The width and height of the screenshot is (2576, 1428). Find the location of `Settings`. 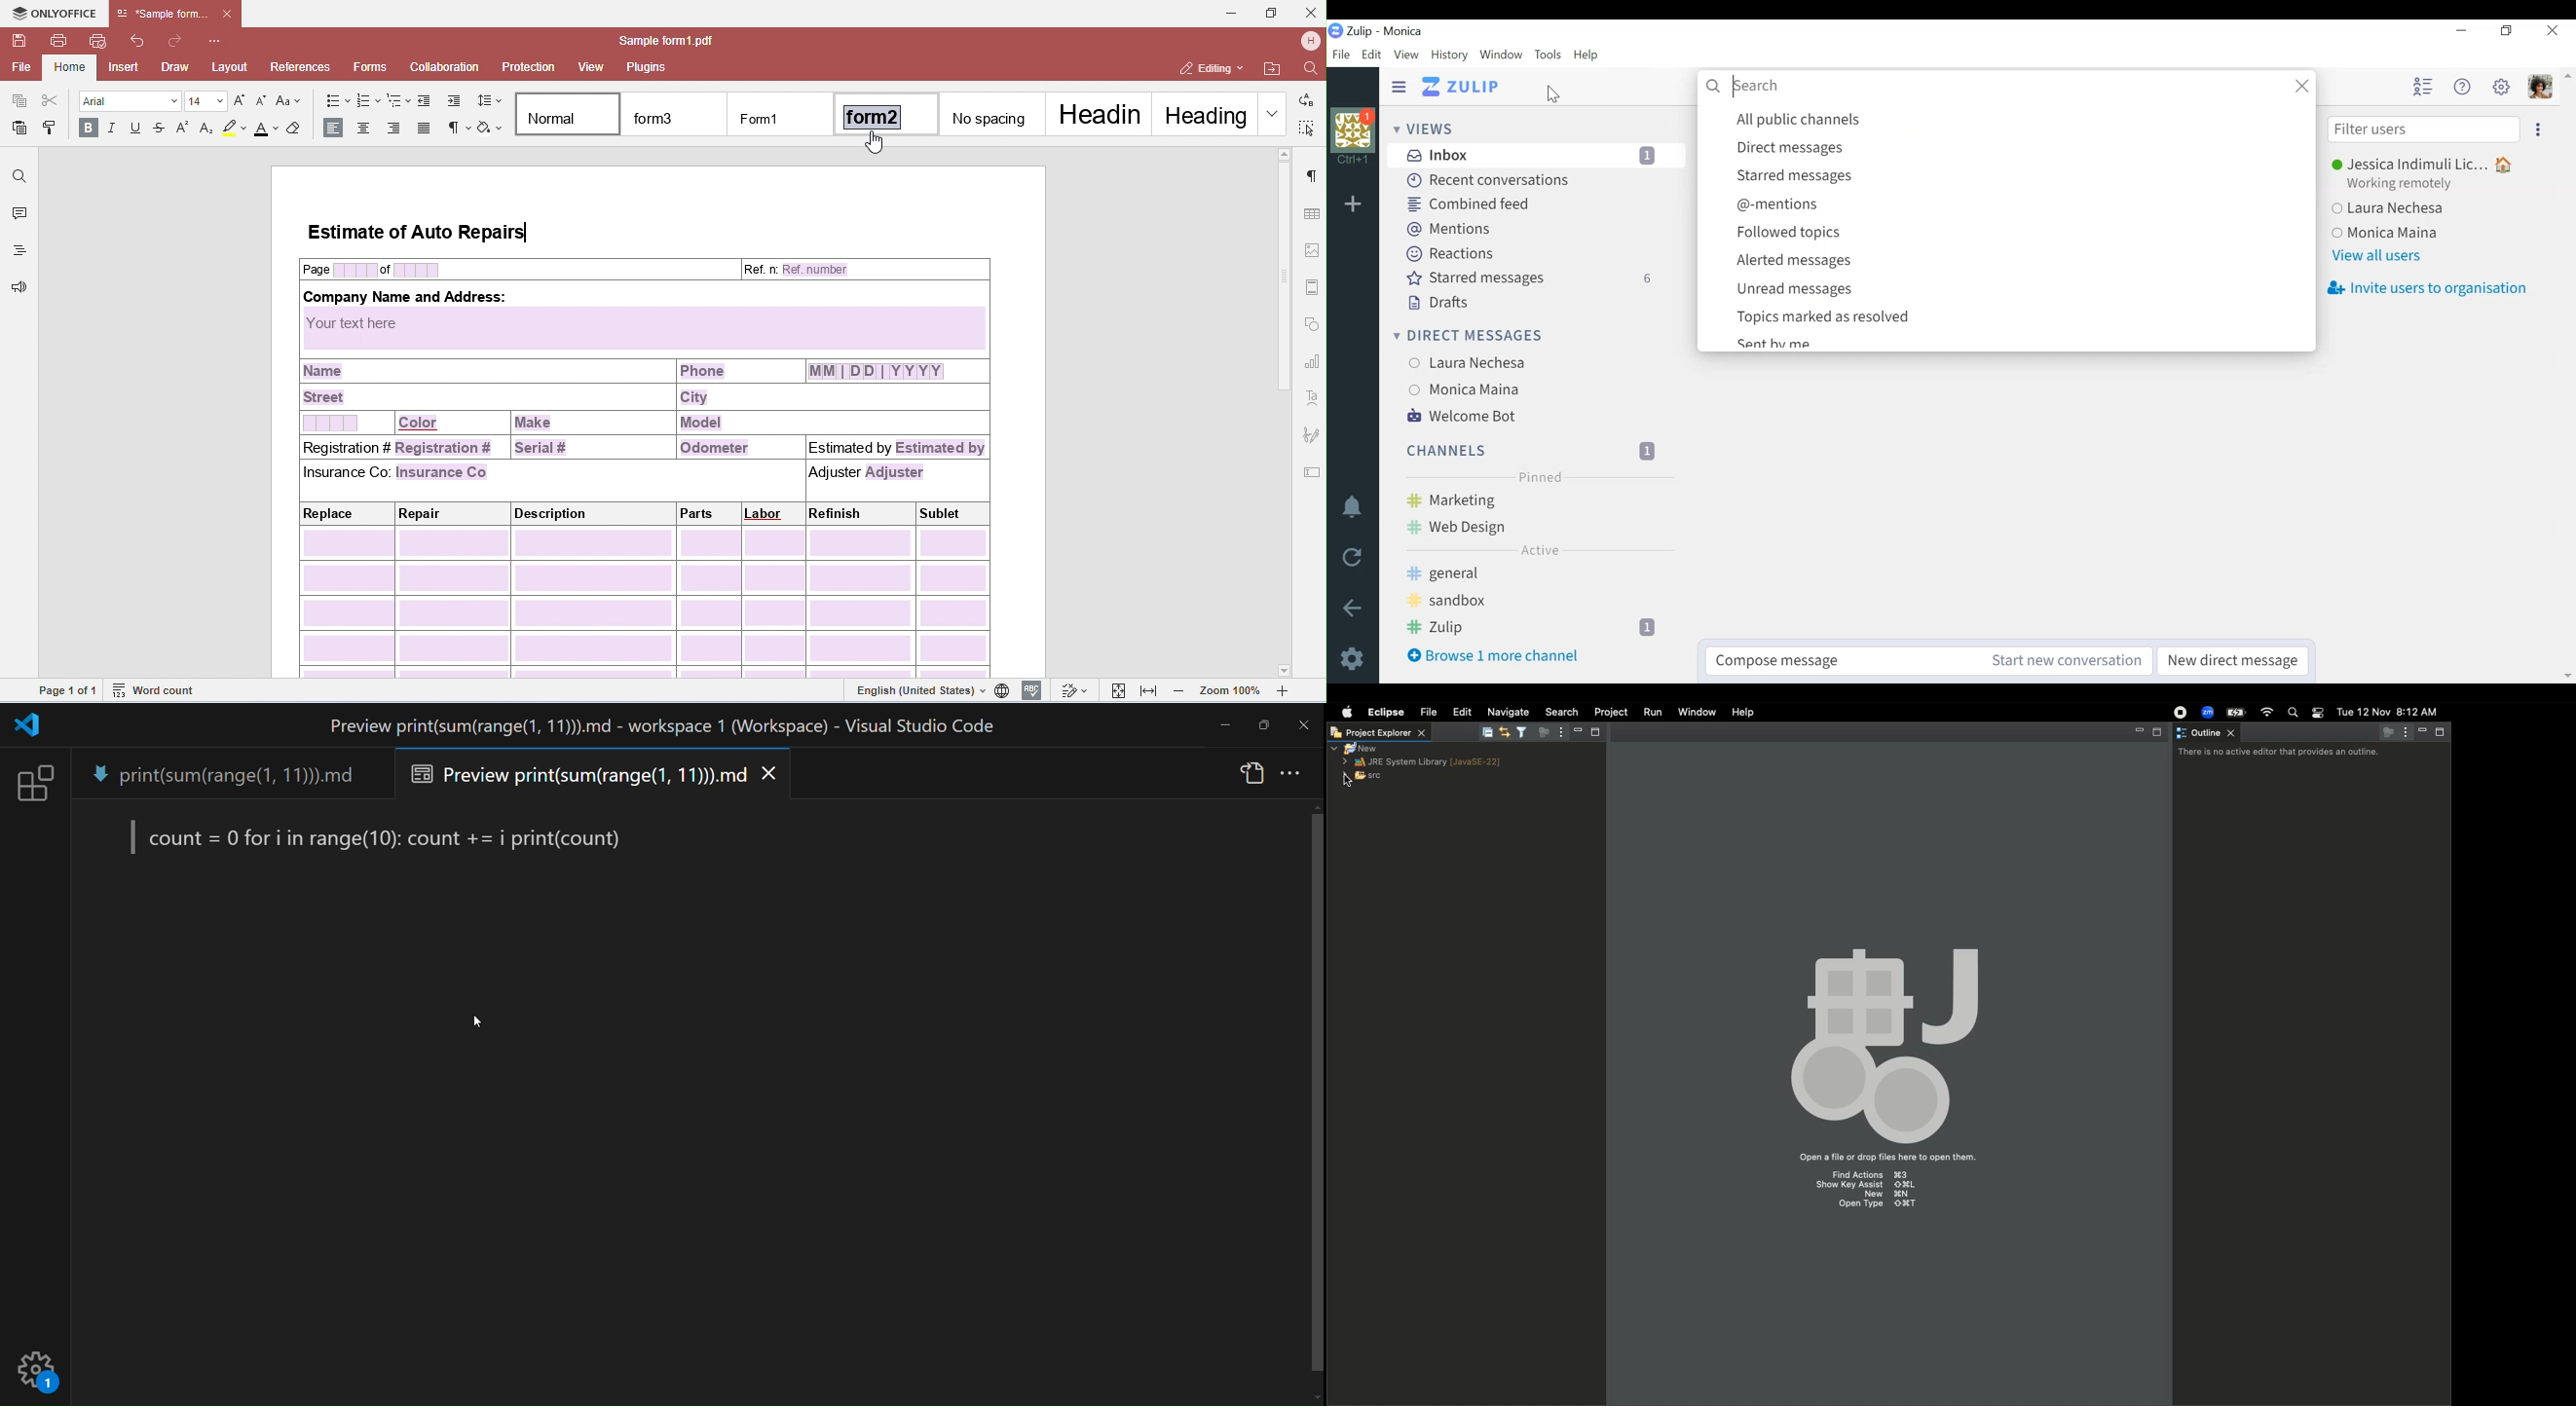

Settings is located at coordinates (1352, 659).